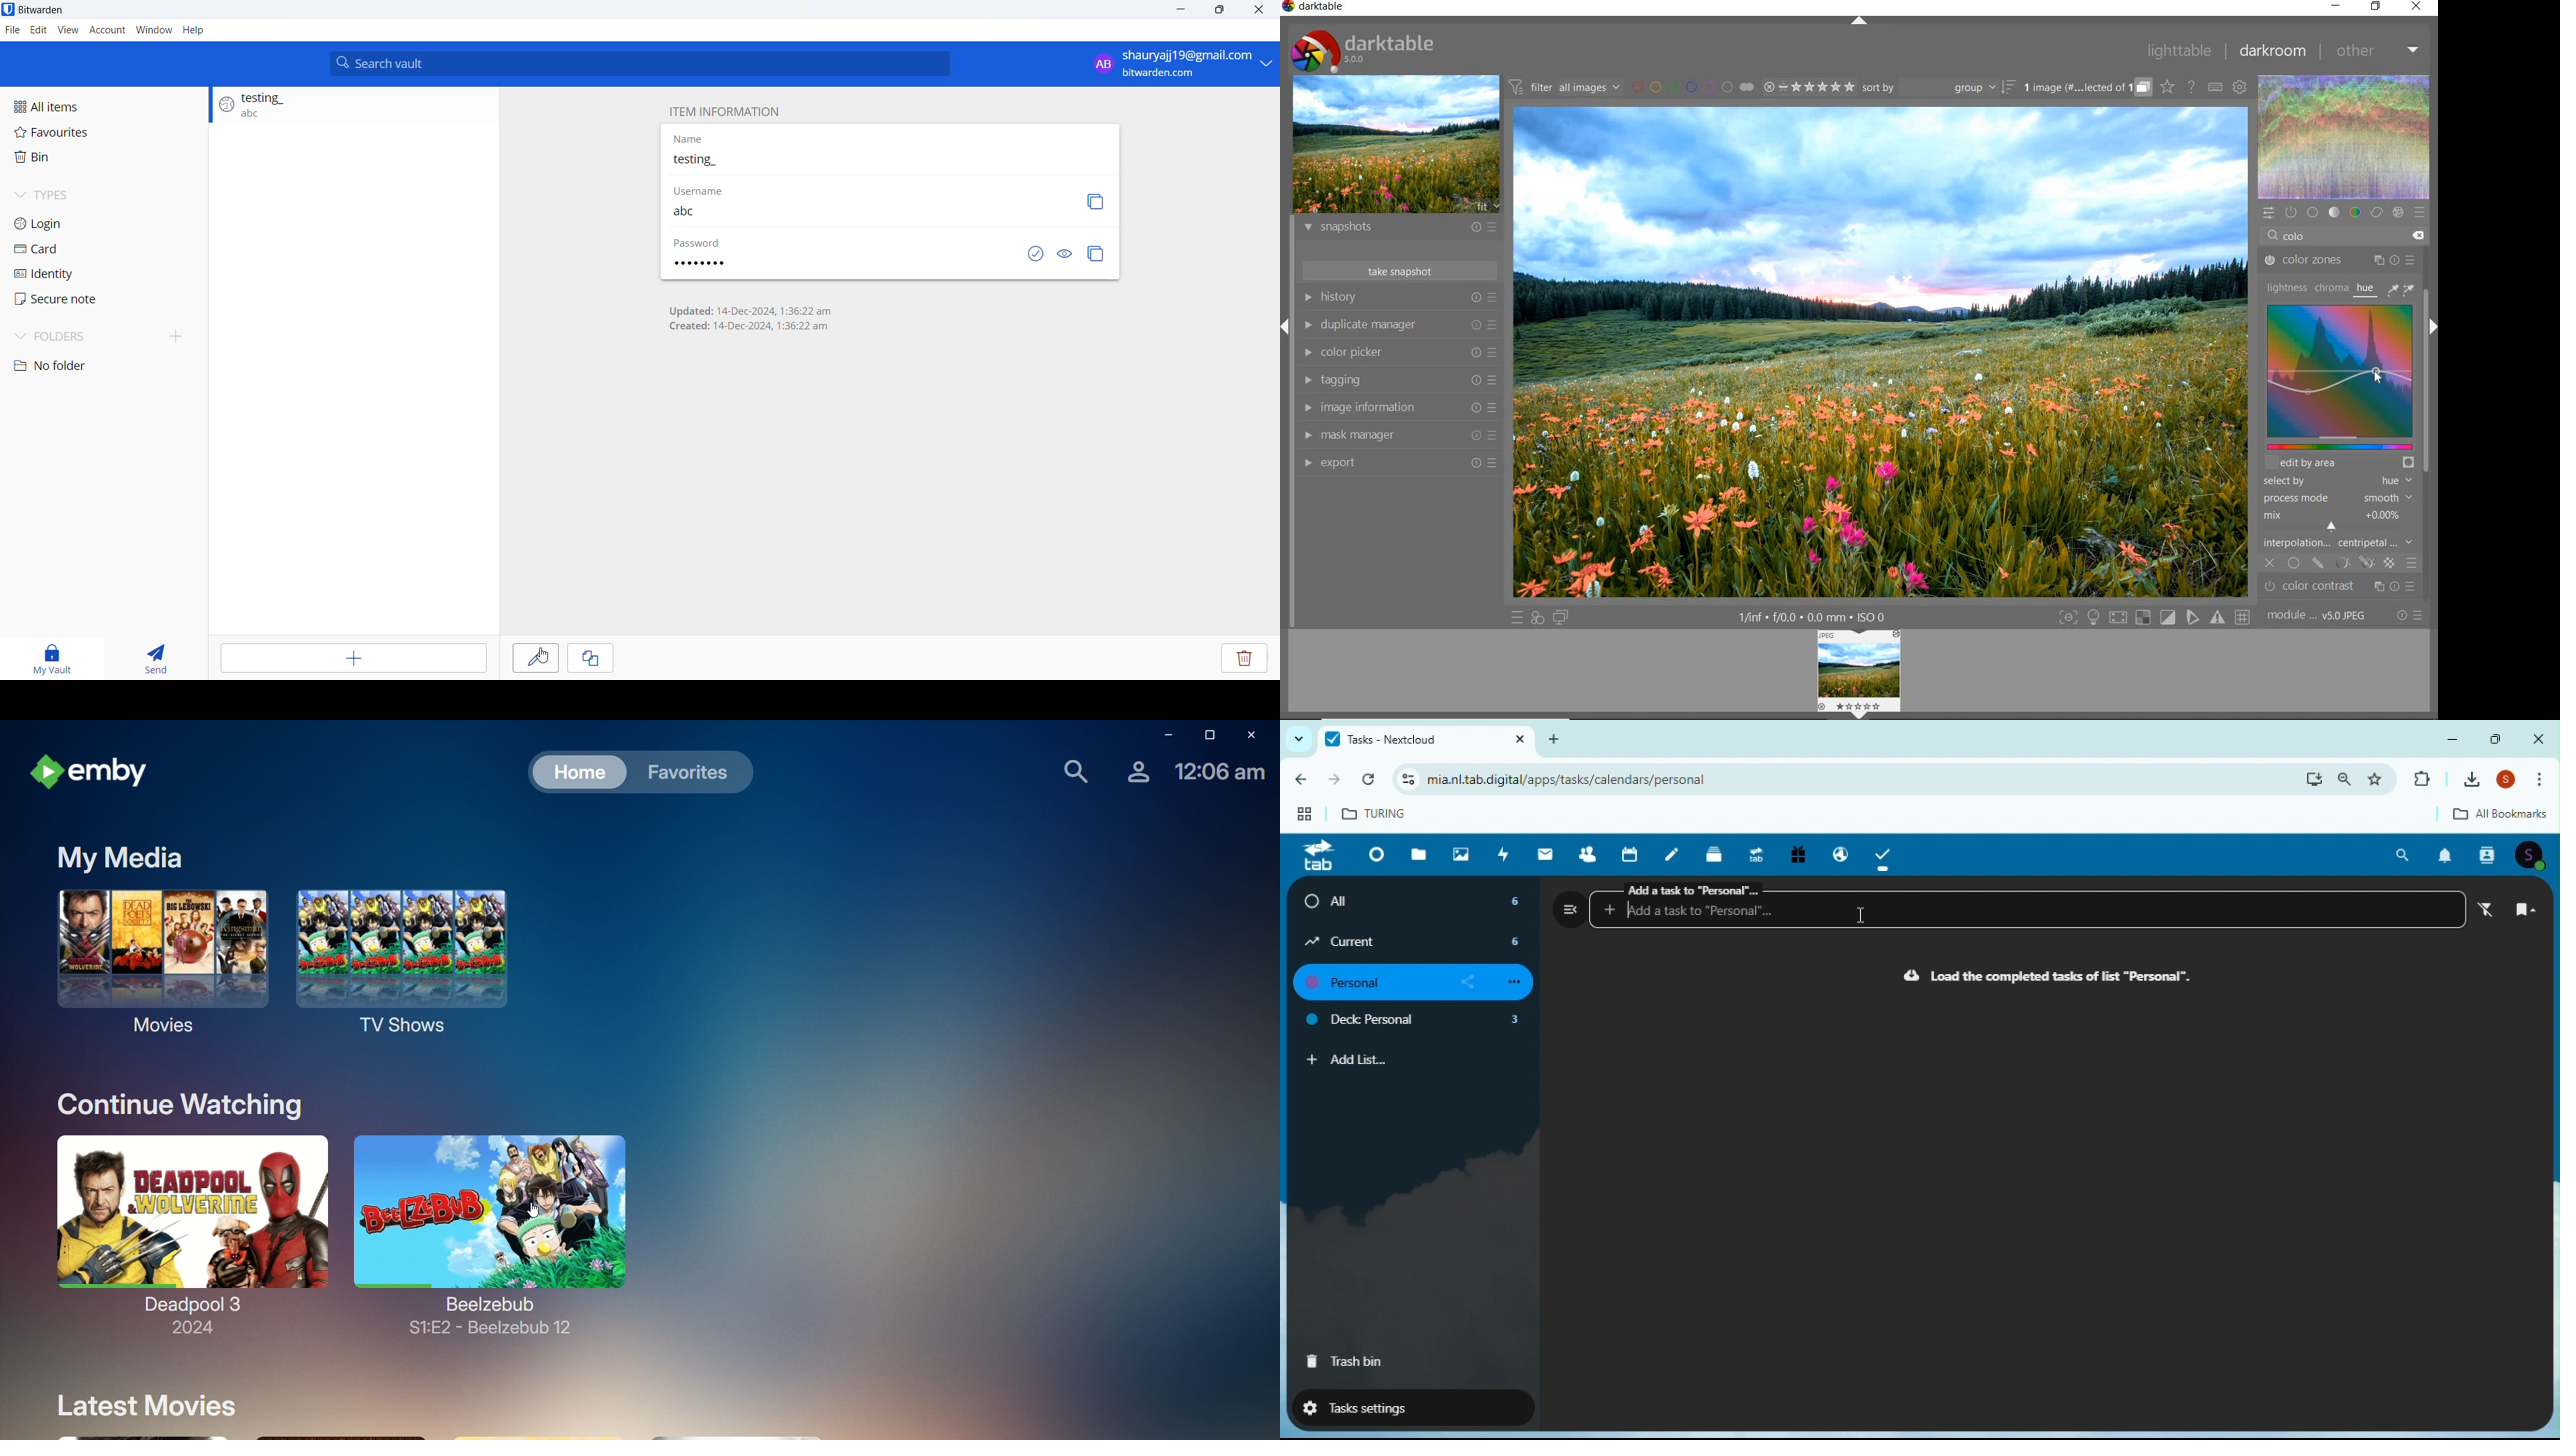 Image resolution: width=2576 pixels, height=1456 pixels. Describe the element at coordinates (1811, 618) in the screenshot. I see `1/inf*f/0.0 mm*ISO 0` at that location.